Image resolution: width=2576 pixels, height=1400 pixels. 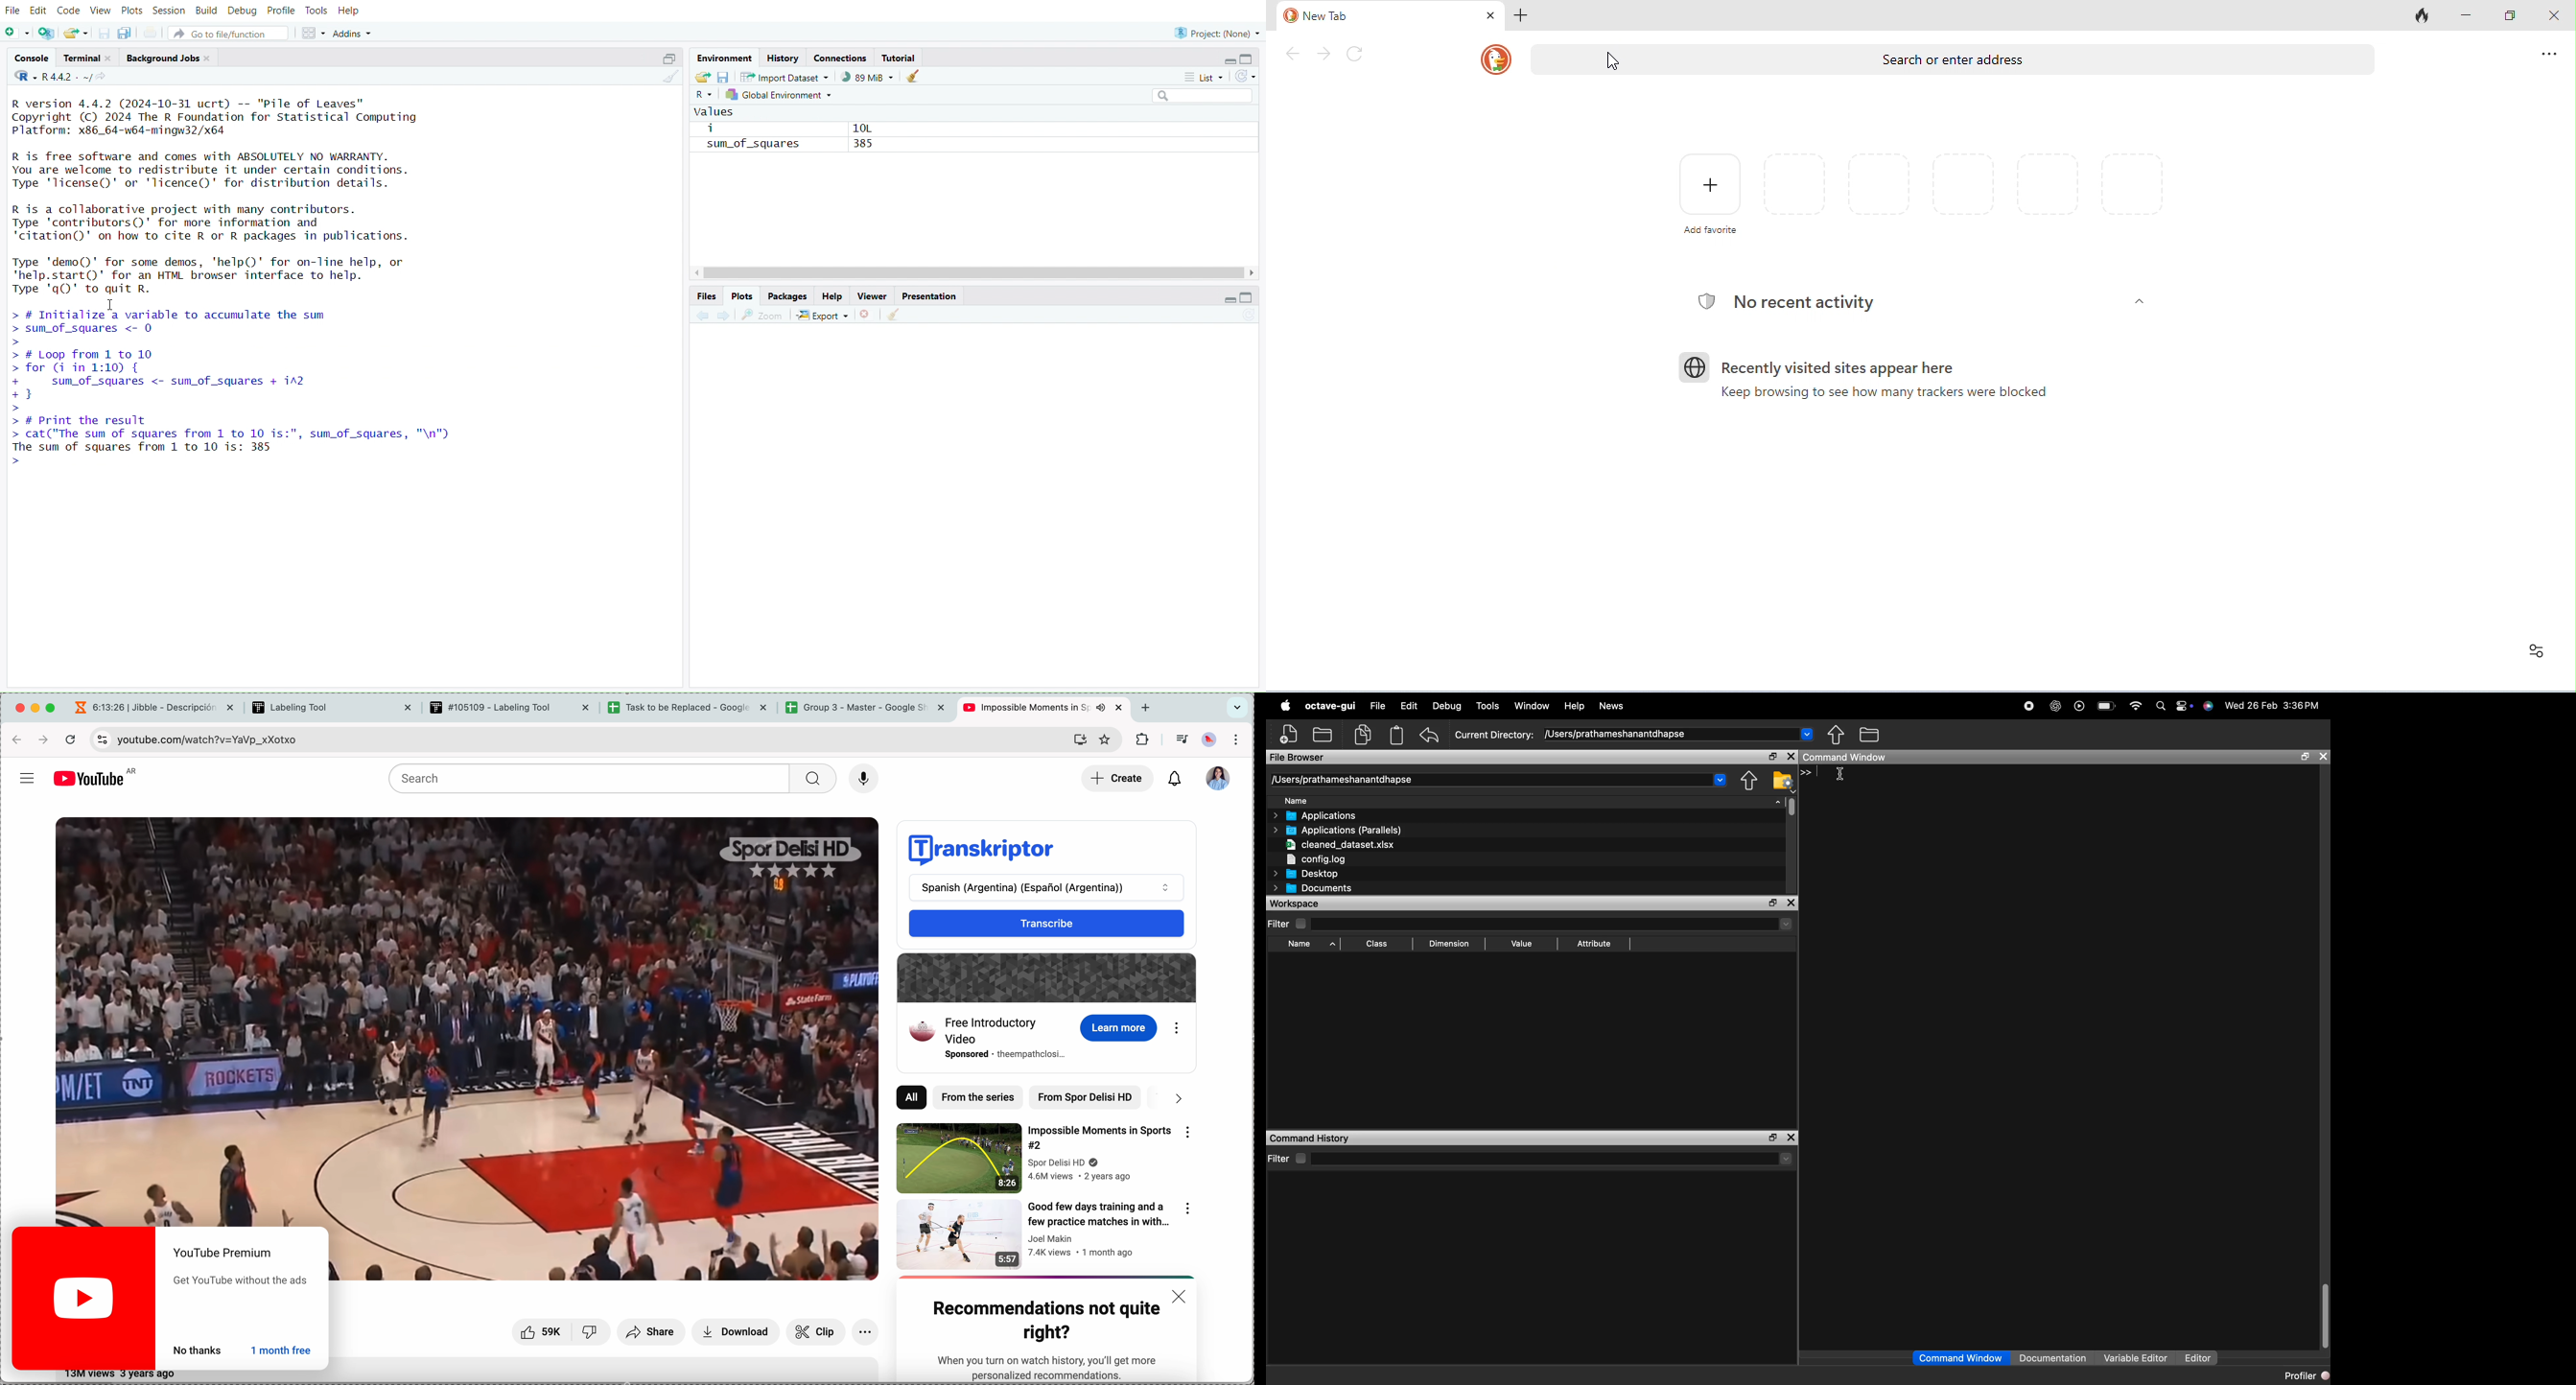 I want to click on open an existing file, so click(x=78, y=34).